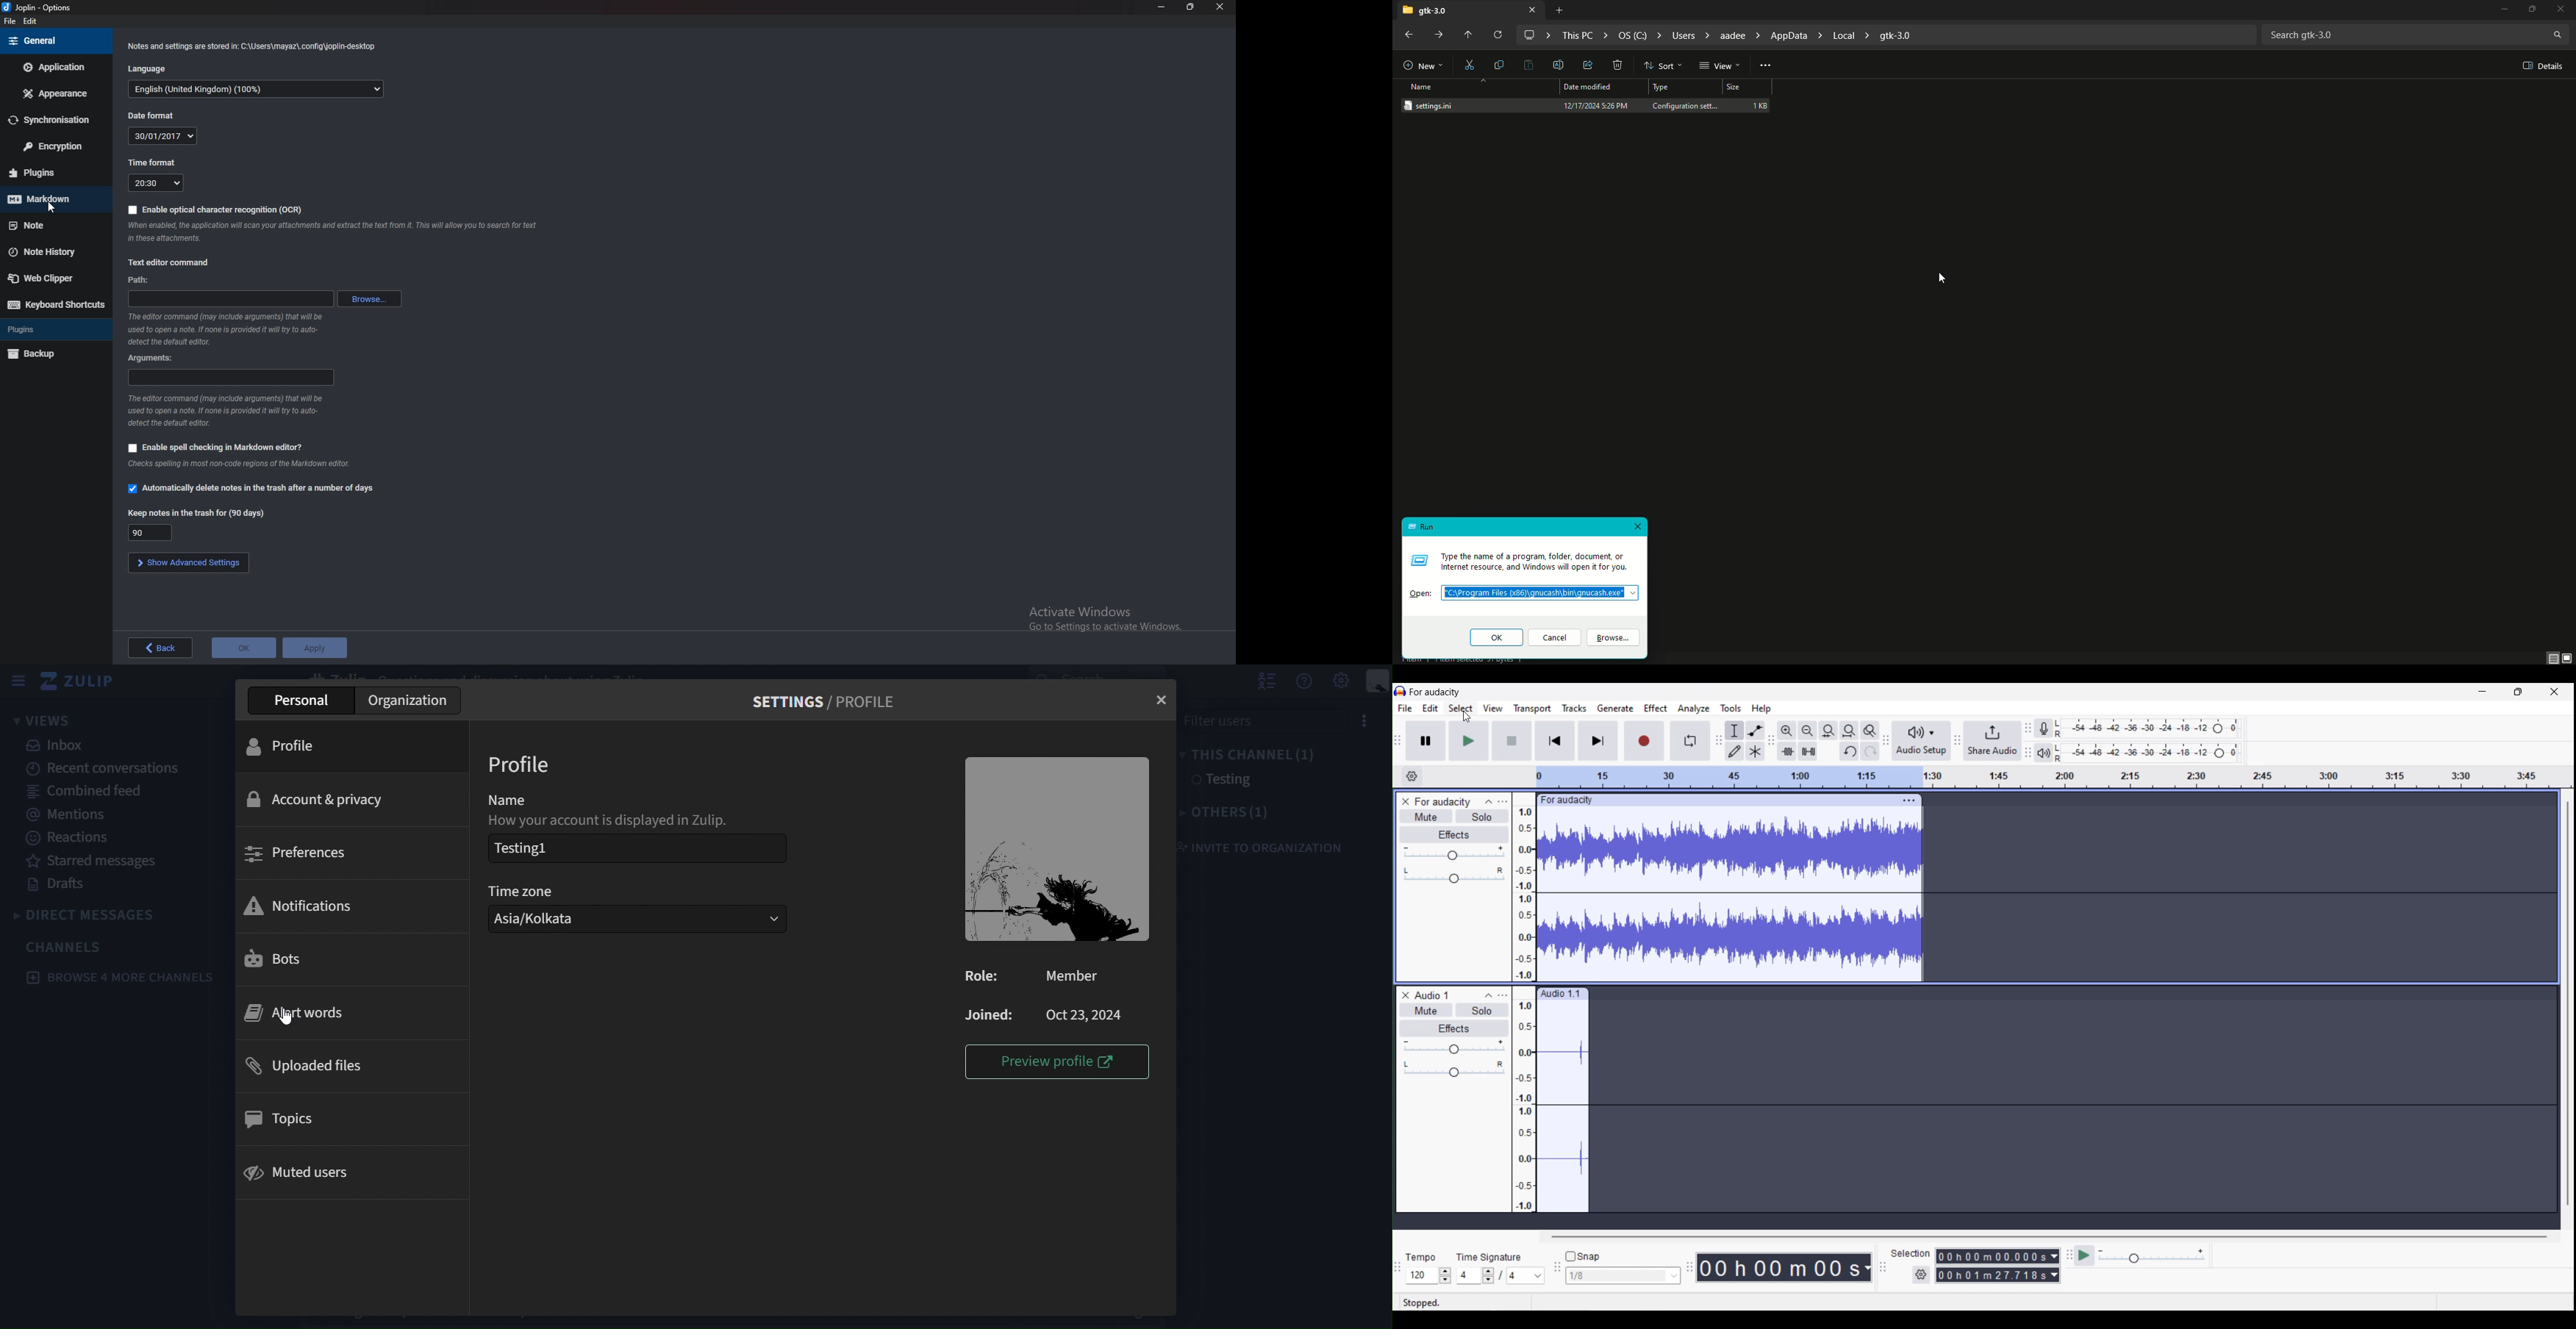 This screenshot has height=1344, width=2576. What do you see at coordinates (1220, 7) in the screenshot?
I see `close` at bounding box center [1220, 7].